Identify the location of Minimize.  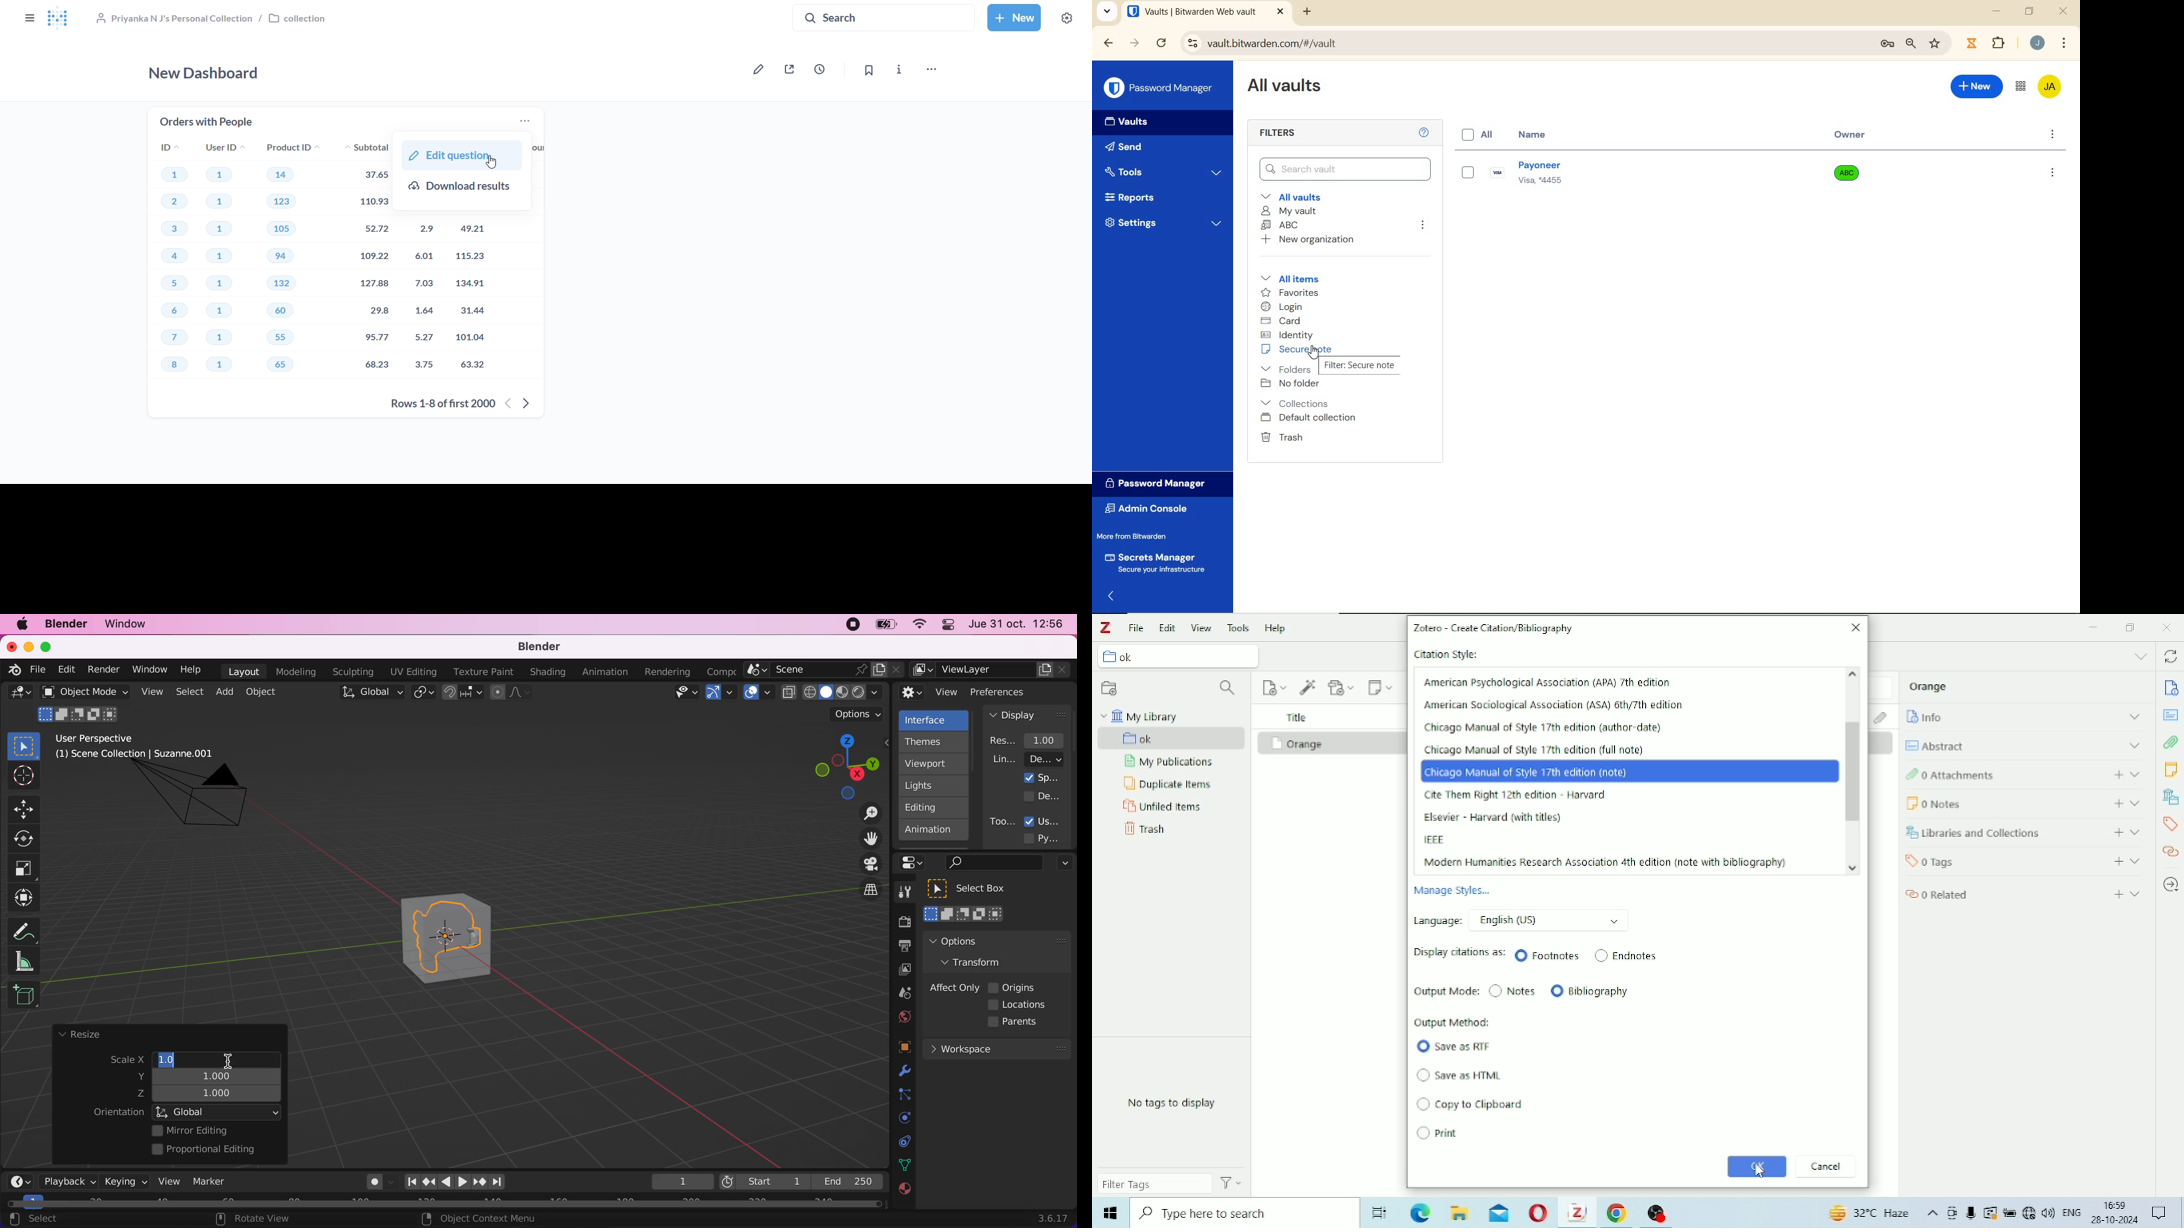
(2093, 627).